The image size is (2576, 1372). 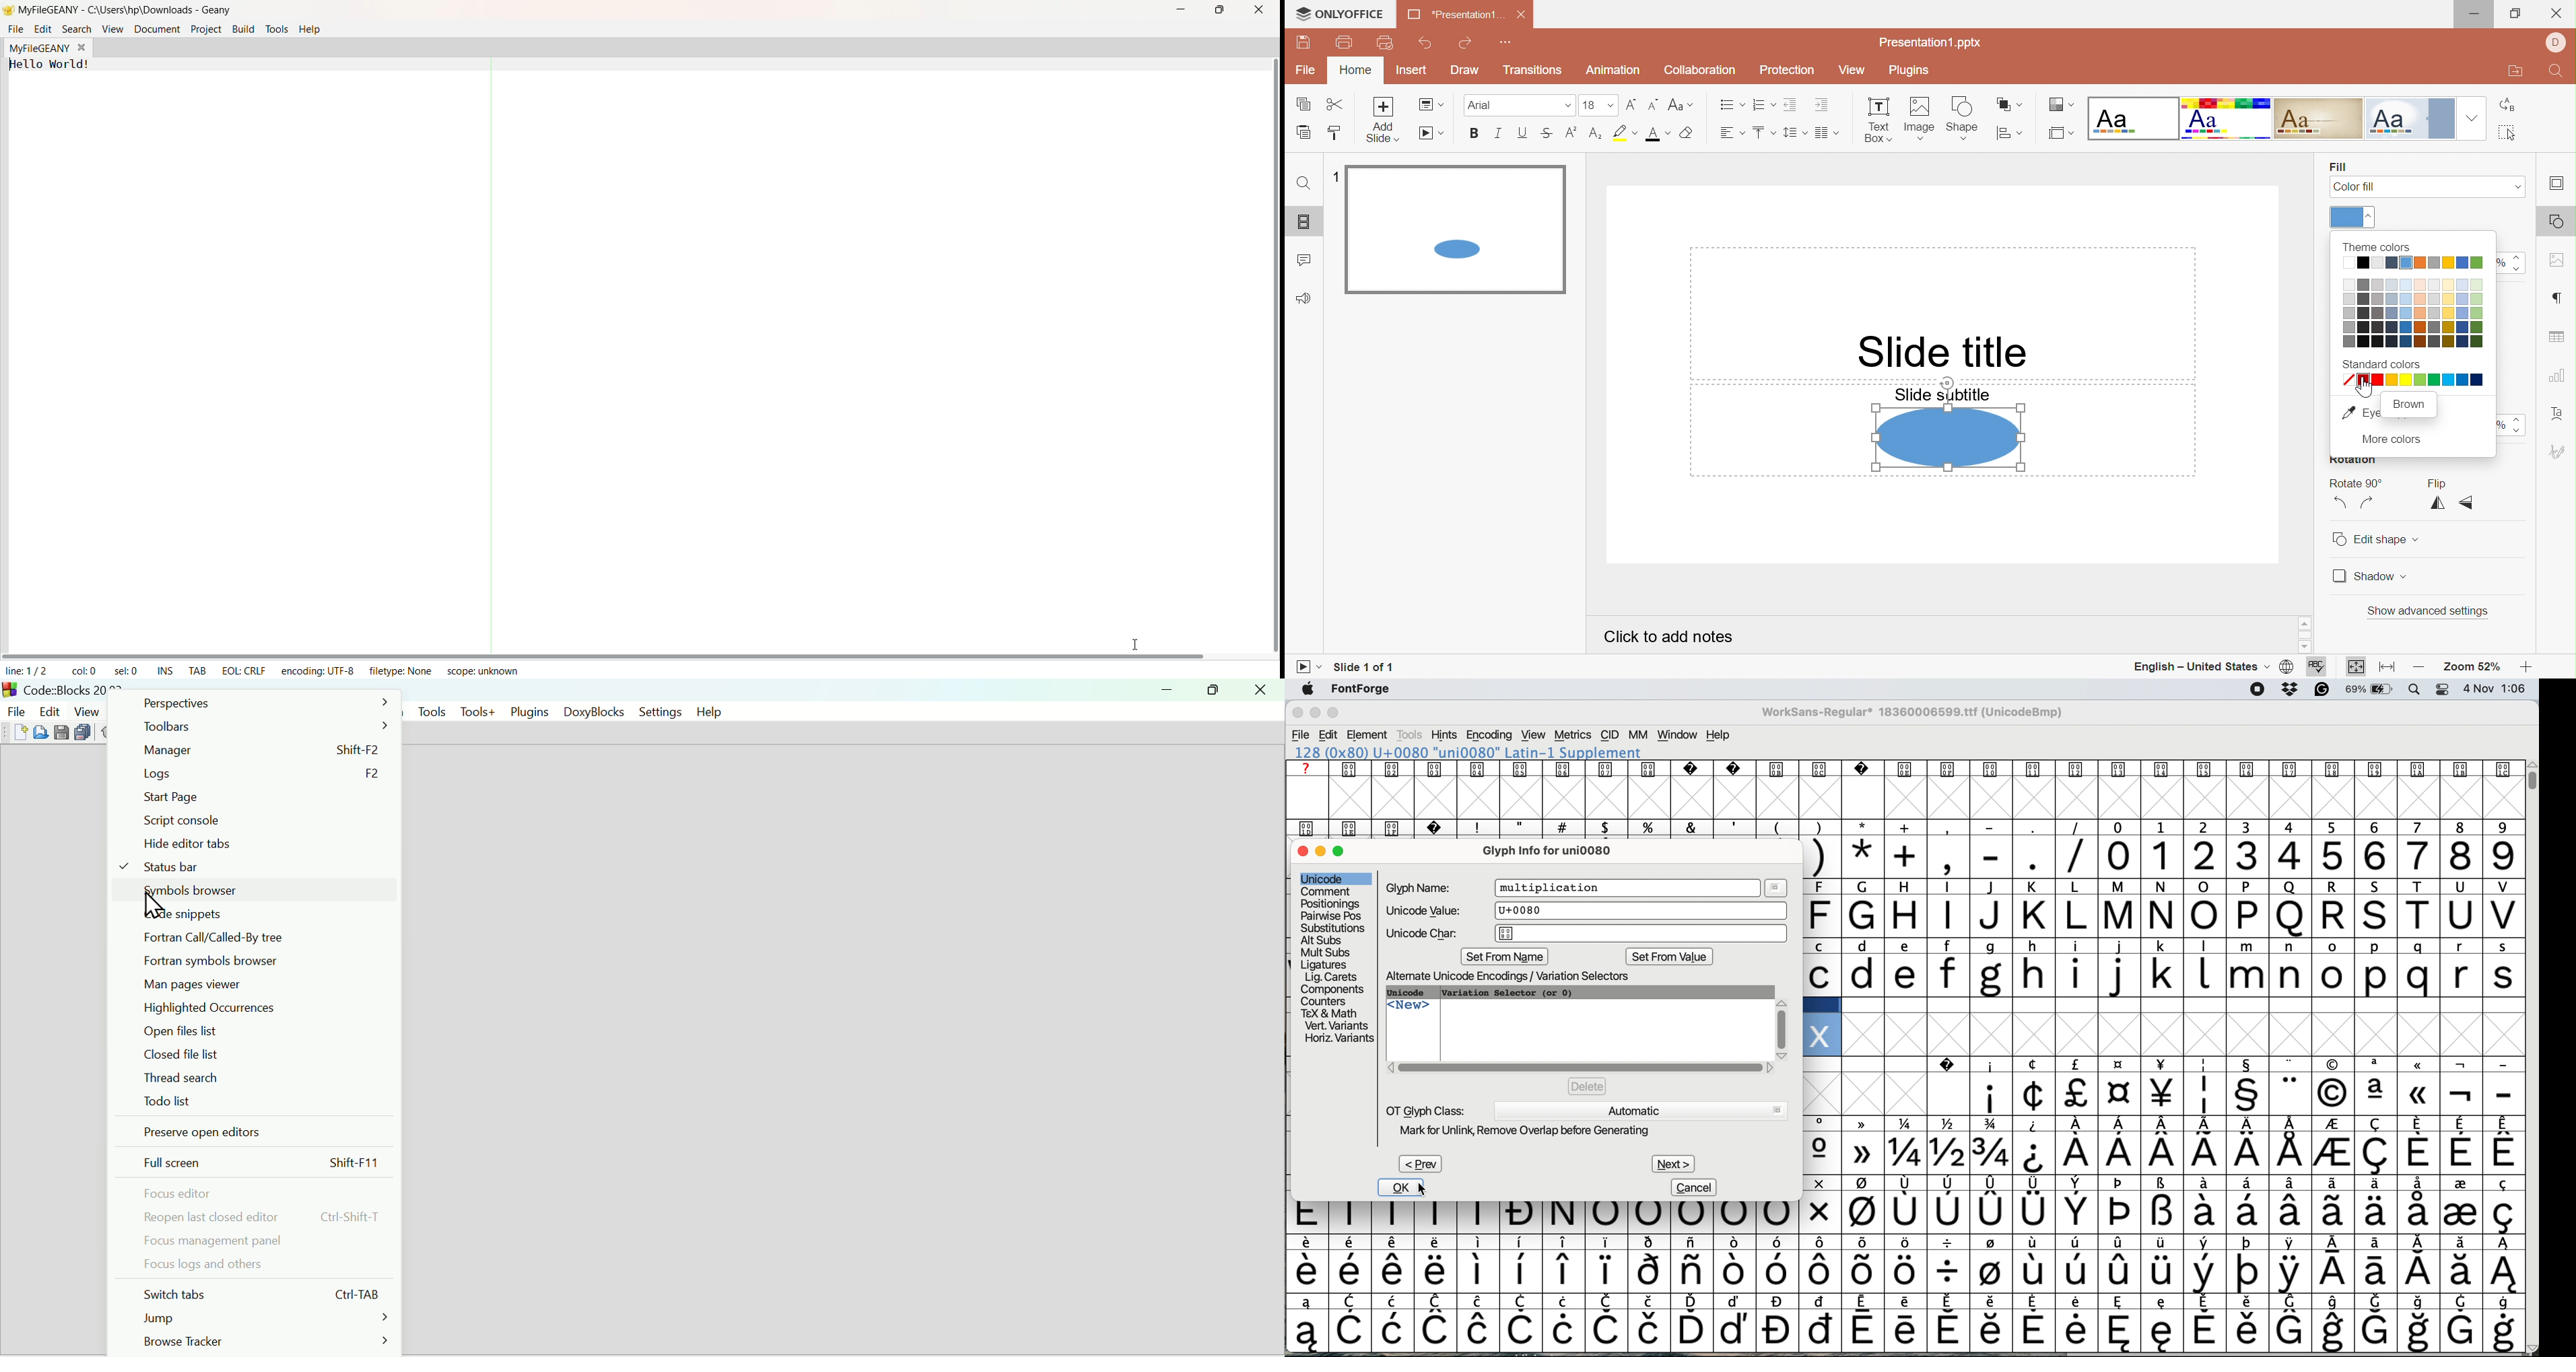 I want to click on Blank, so click(x=2132, y=118).